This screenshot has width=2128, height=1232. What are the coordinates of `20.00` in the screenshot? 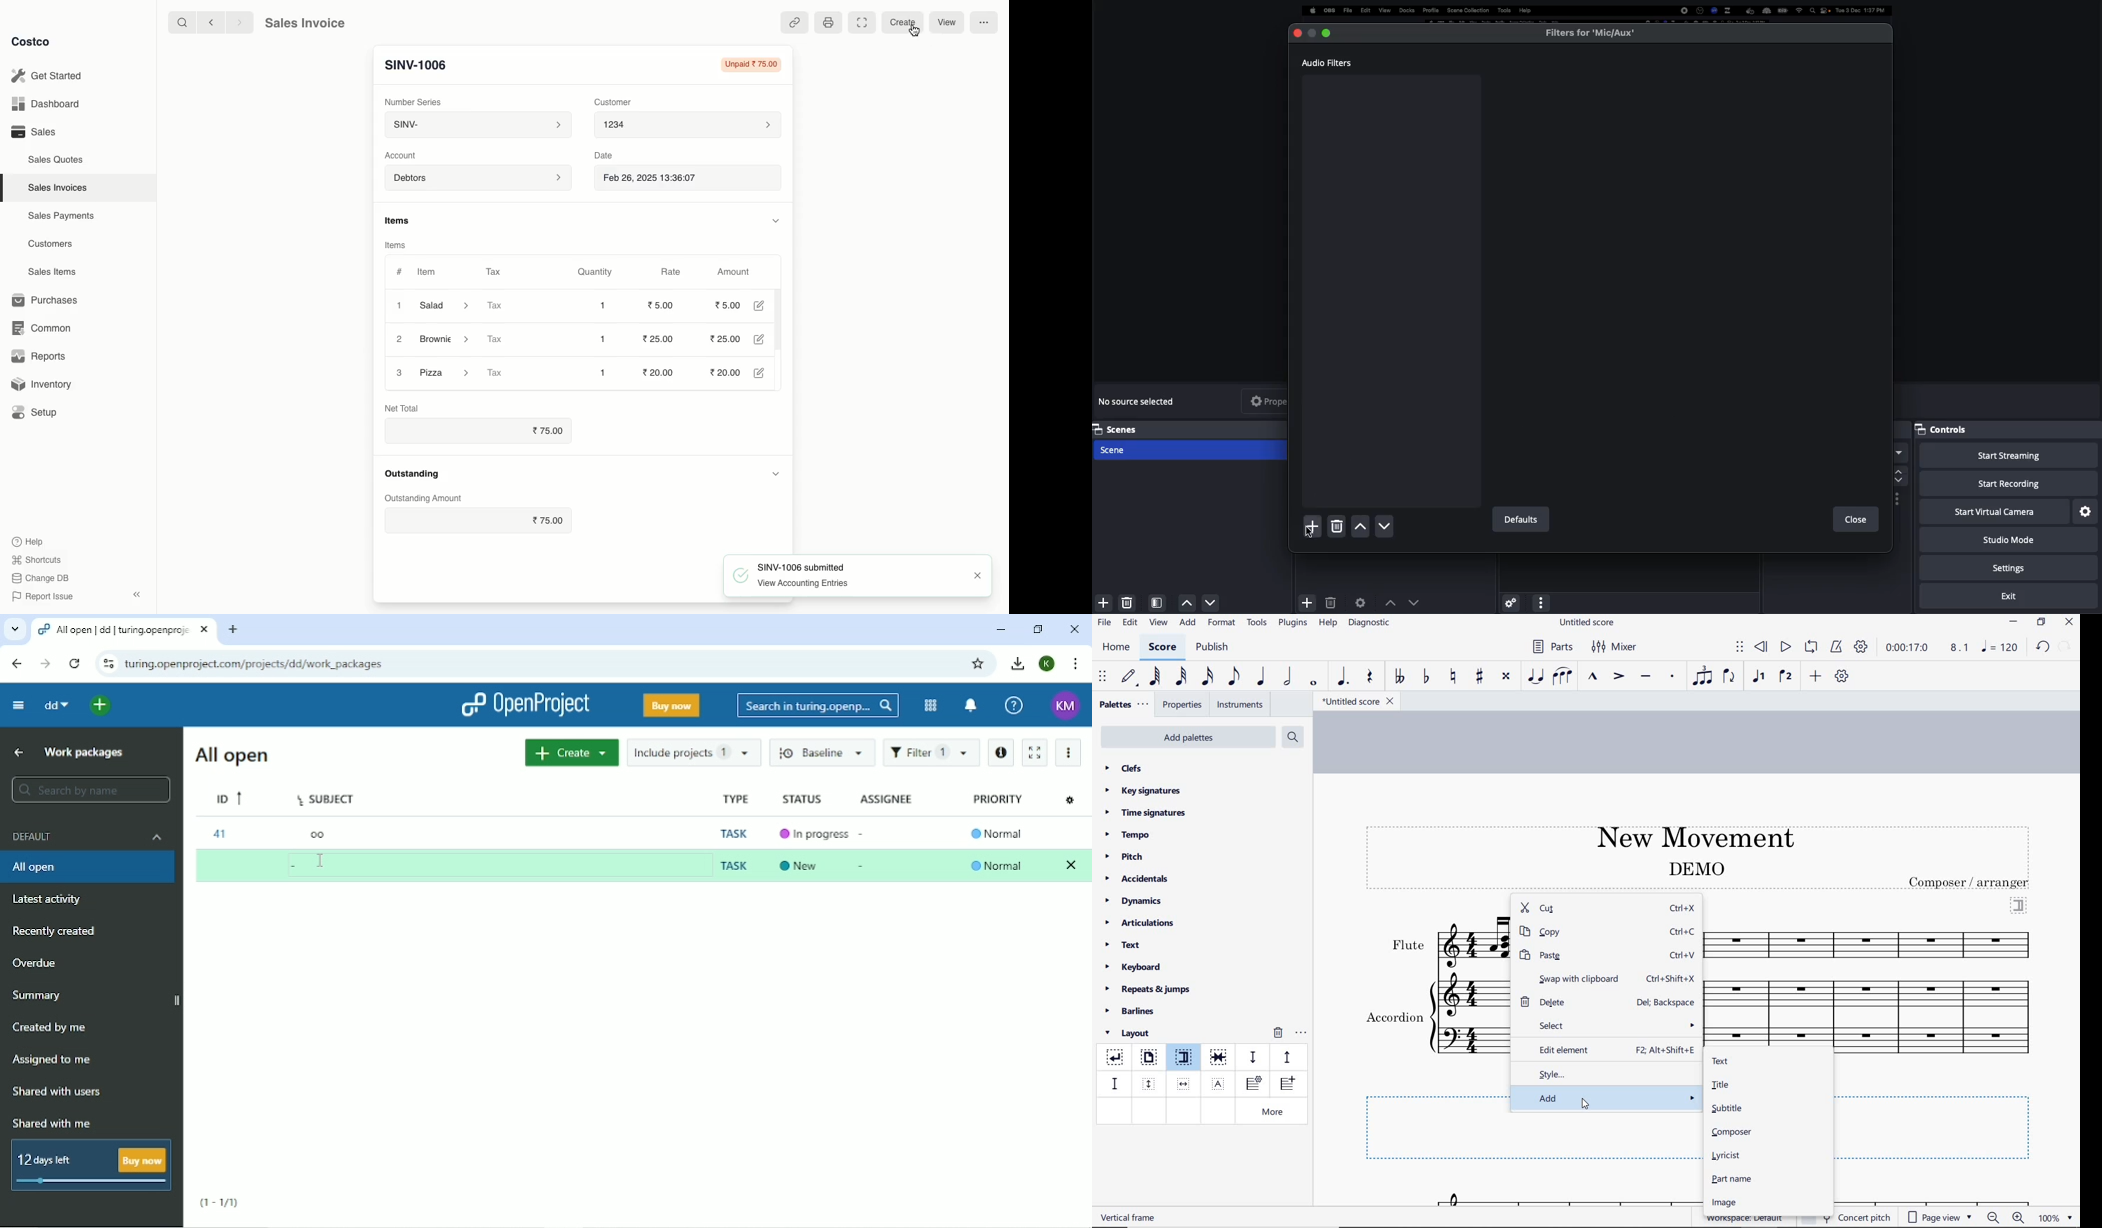 It's located at (657, 372).